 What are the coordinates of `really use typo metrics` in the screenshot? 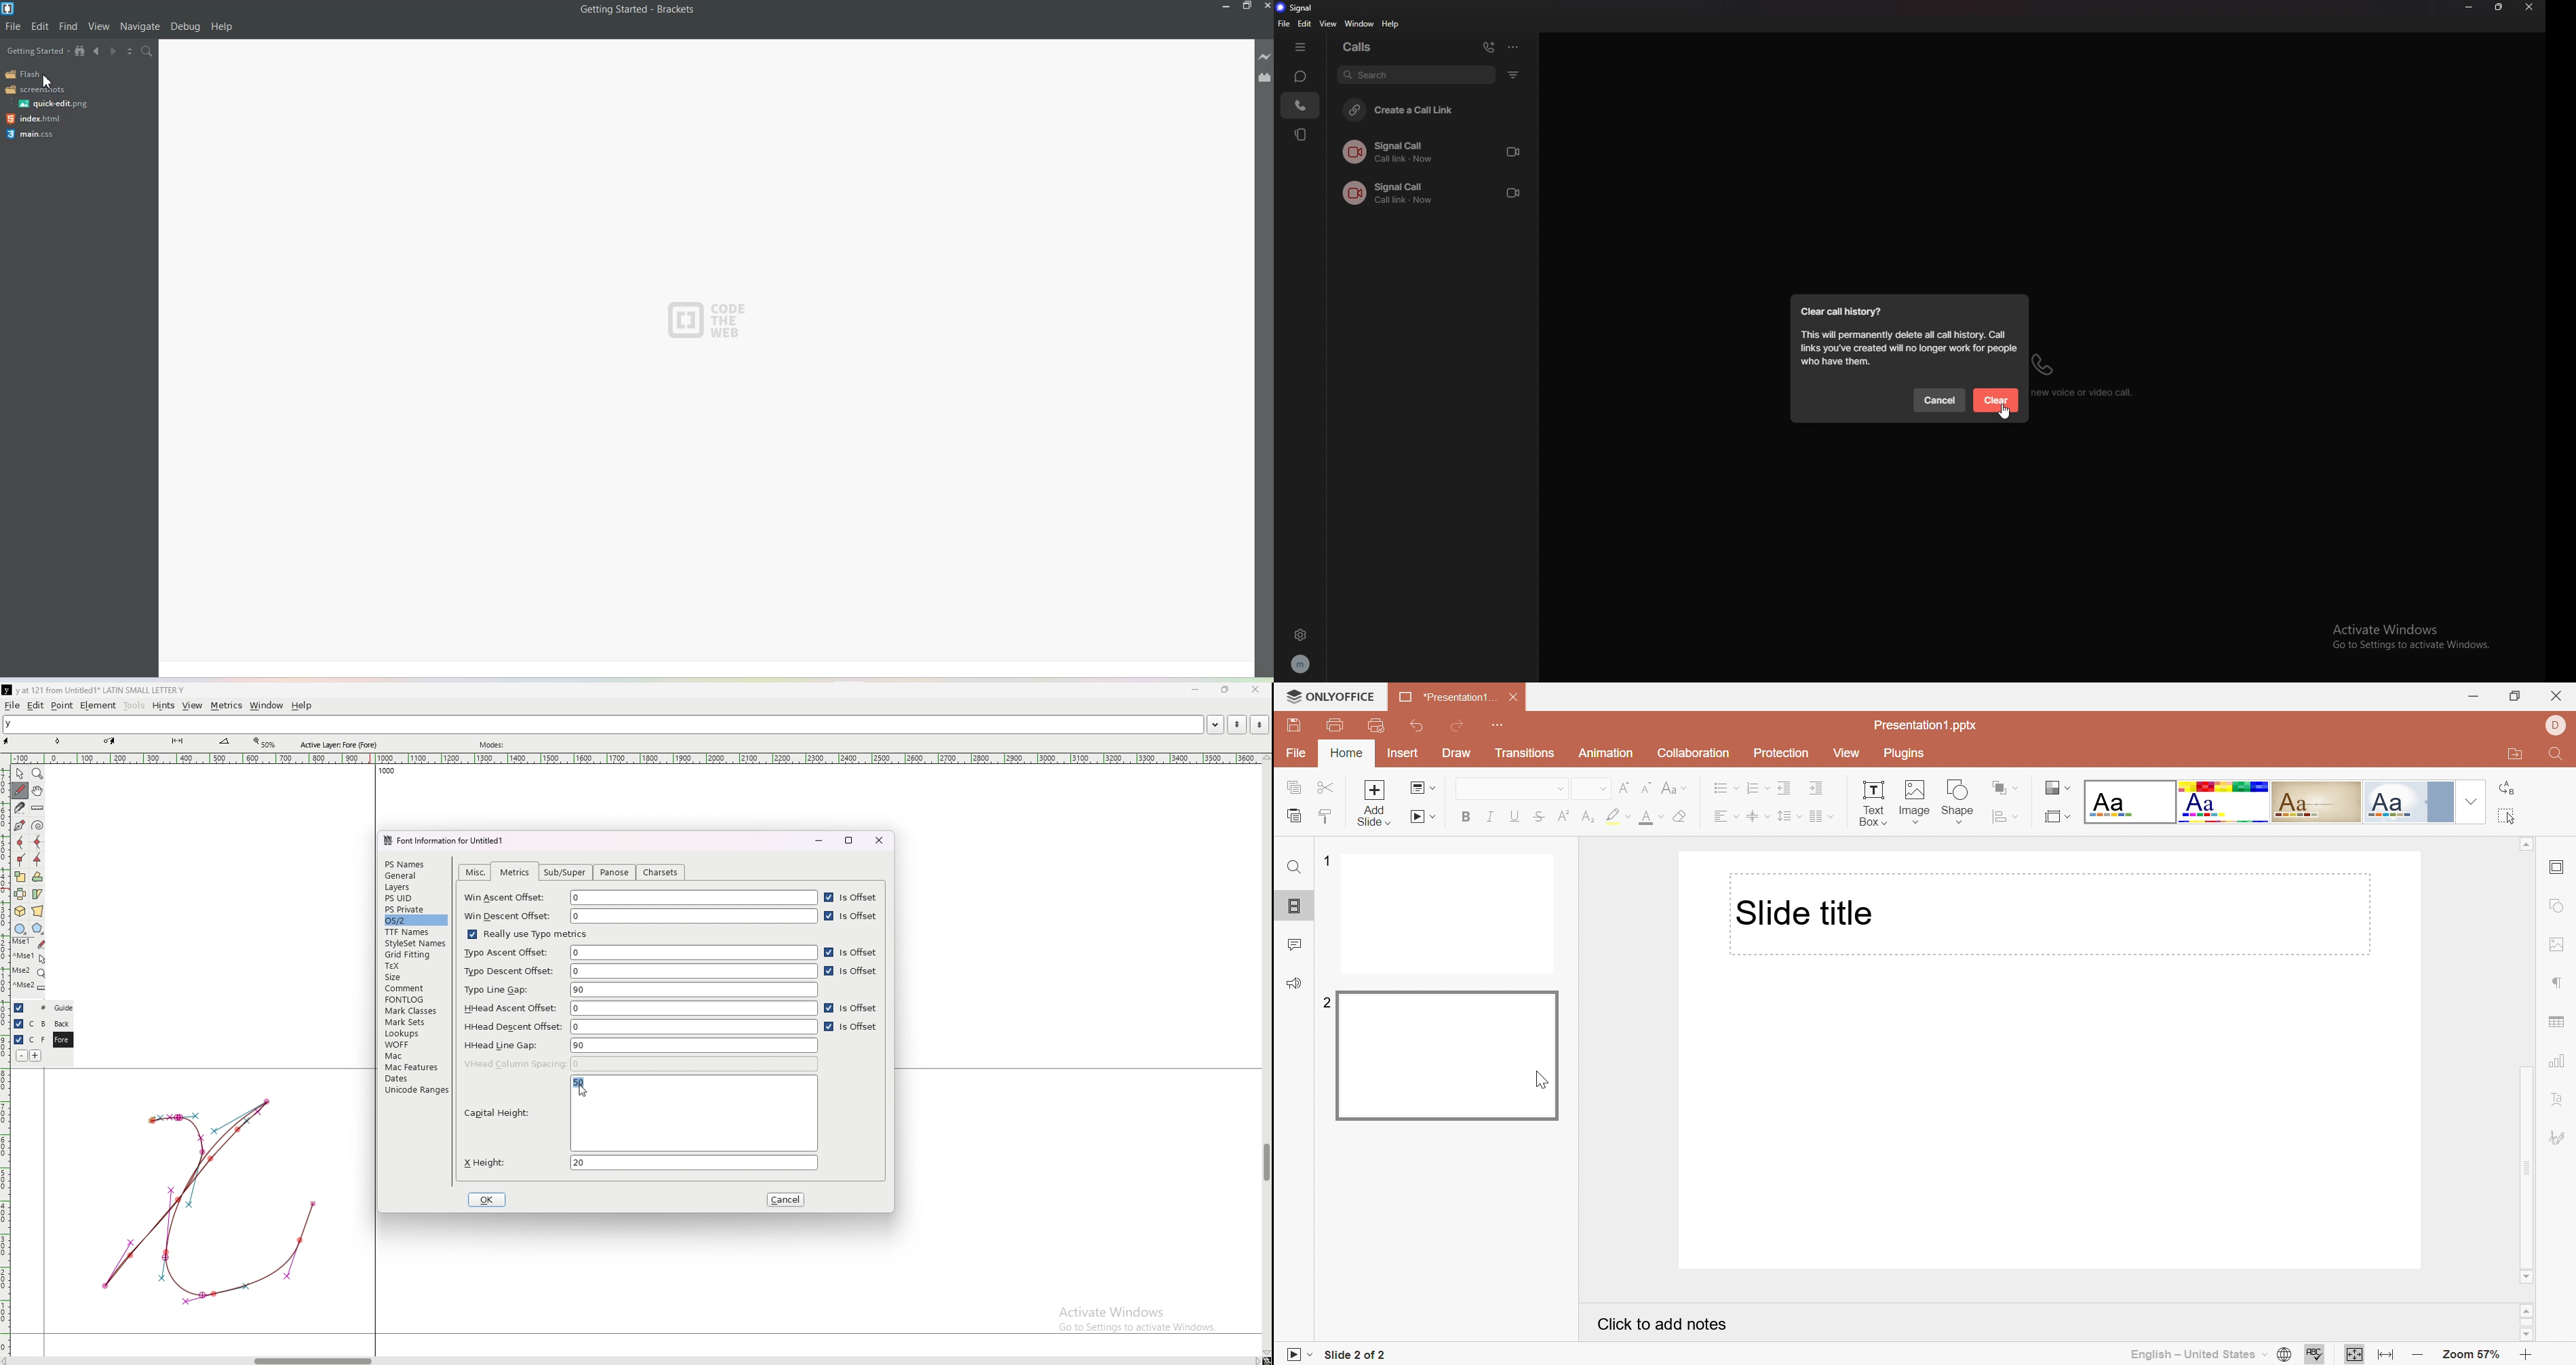 It's located at (526, 934).